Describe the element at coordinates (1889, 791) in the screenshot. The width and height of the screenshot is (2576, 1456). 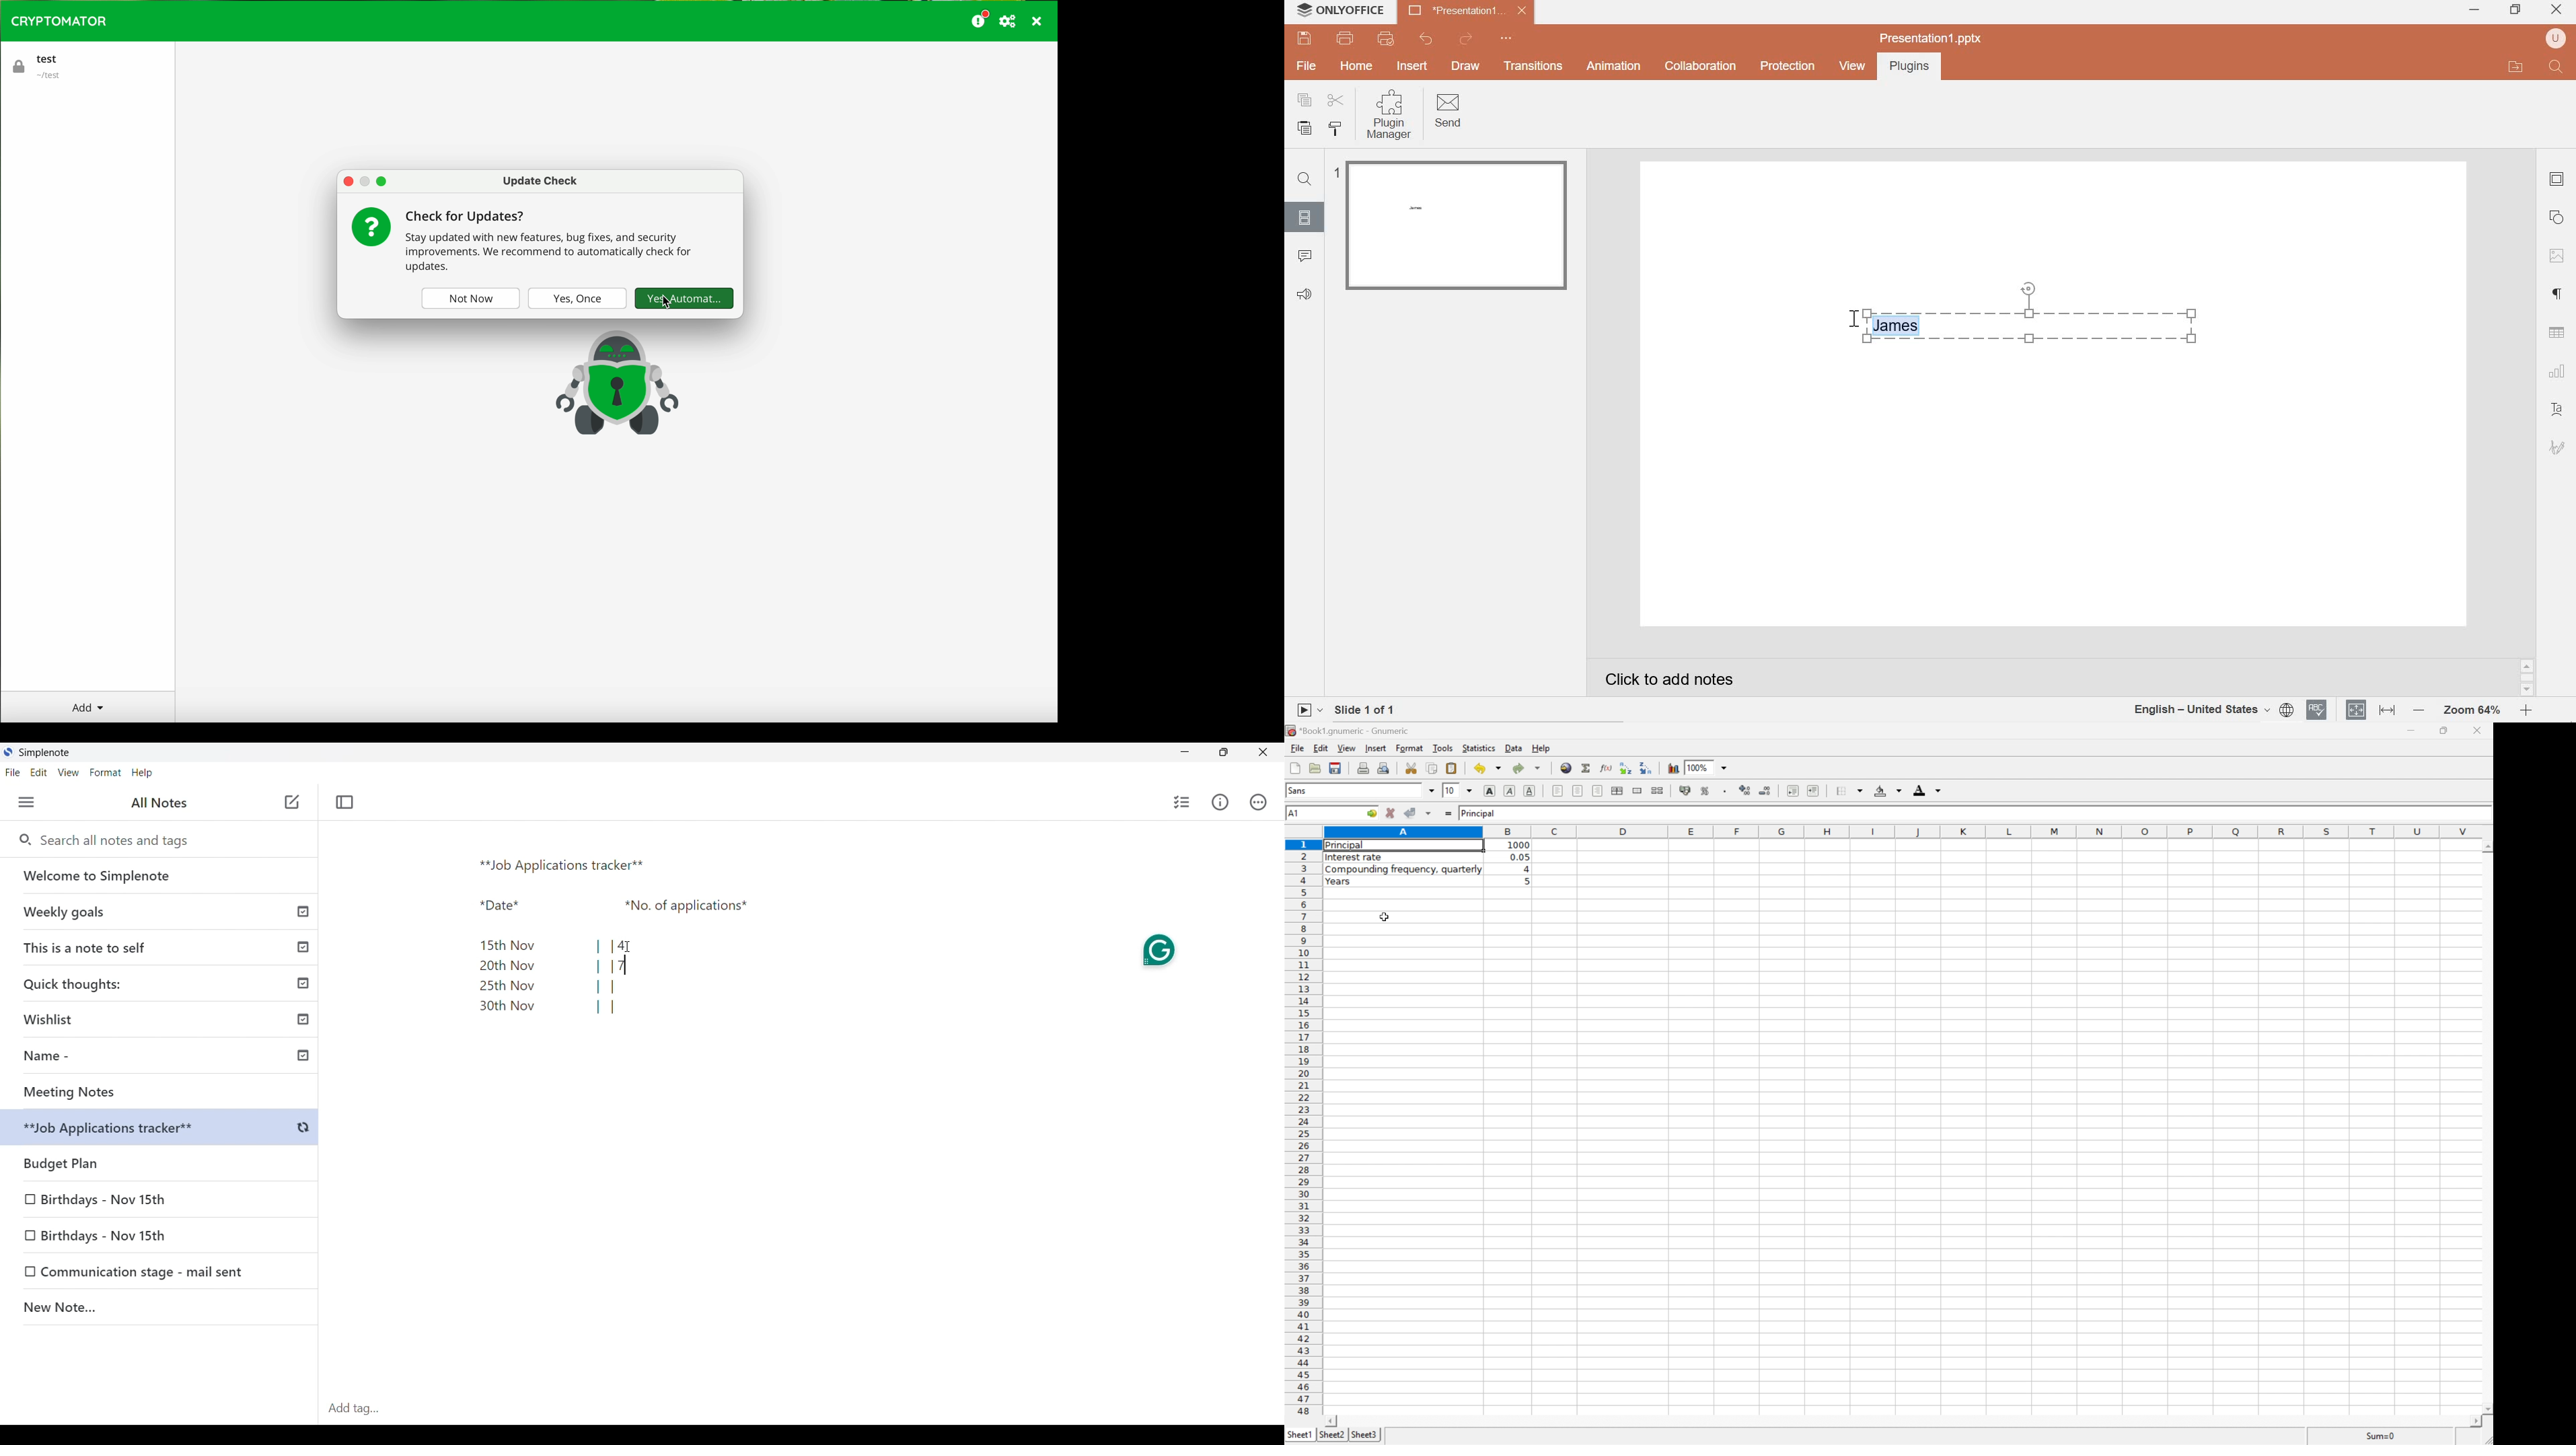
I see `background` at that location.